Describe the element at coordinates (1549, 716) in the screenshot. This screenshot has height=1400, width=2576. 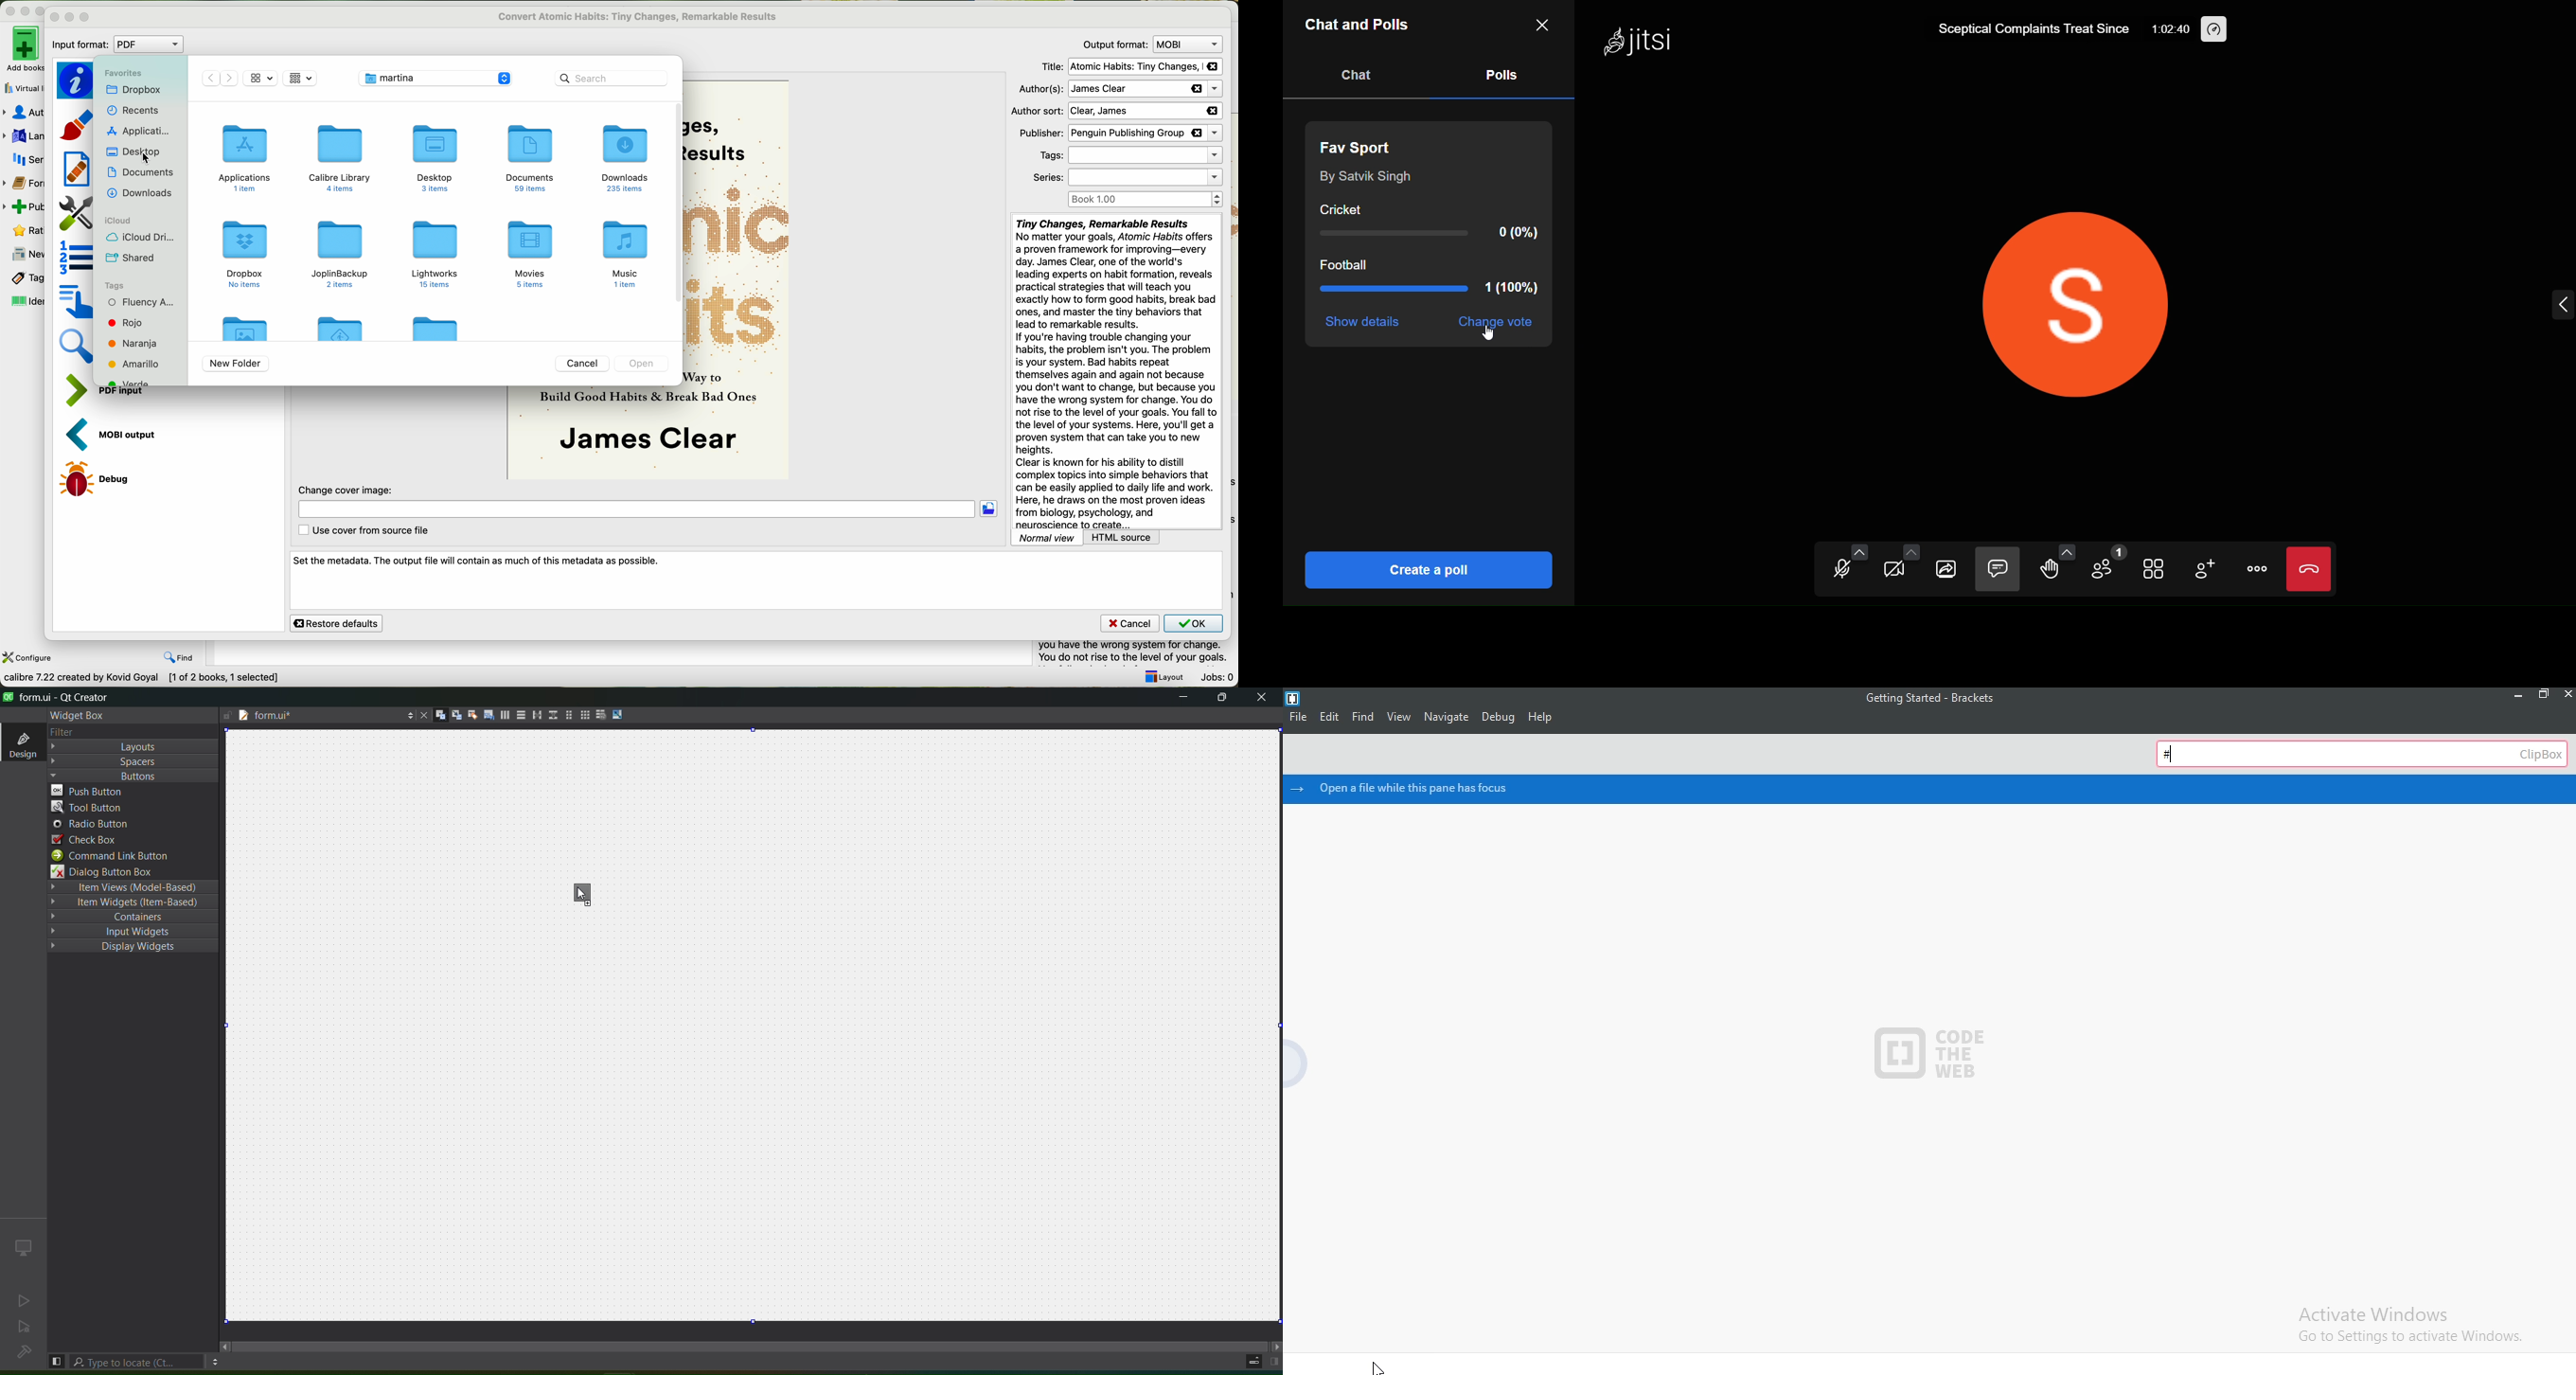
I see `Help` at that location.